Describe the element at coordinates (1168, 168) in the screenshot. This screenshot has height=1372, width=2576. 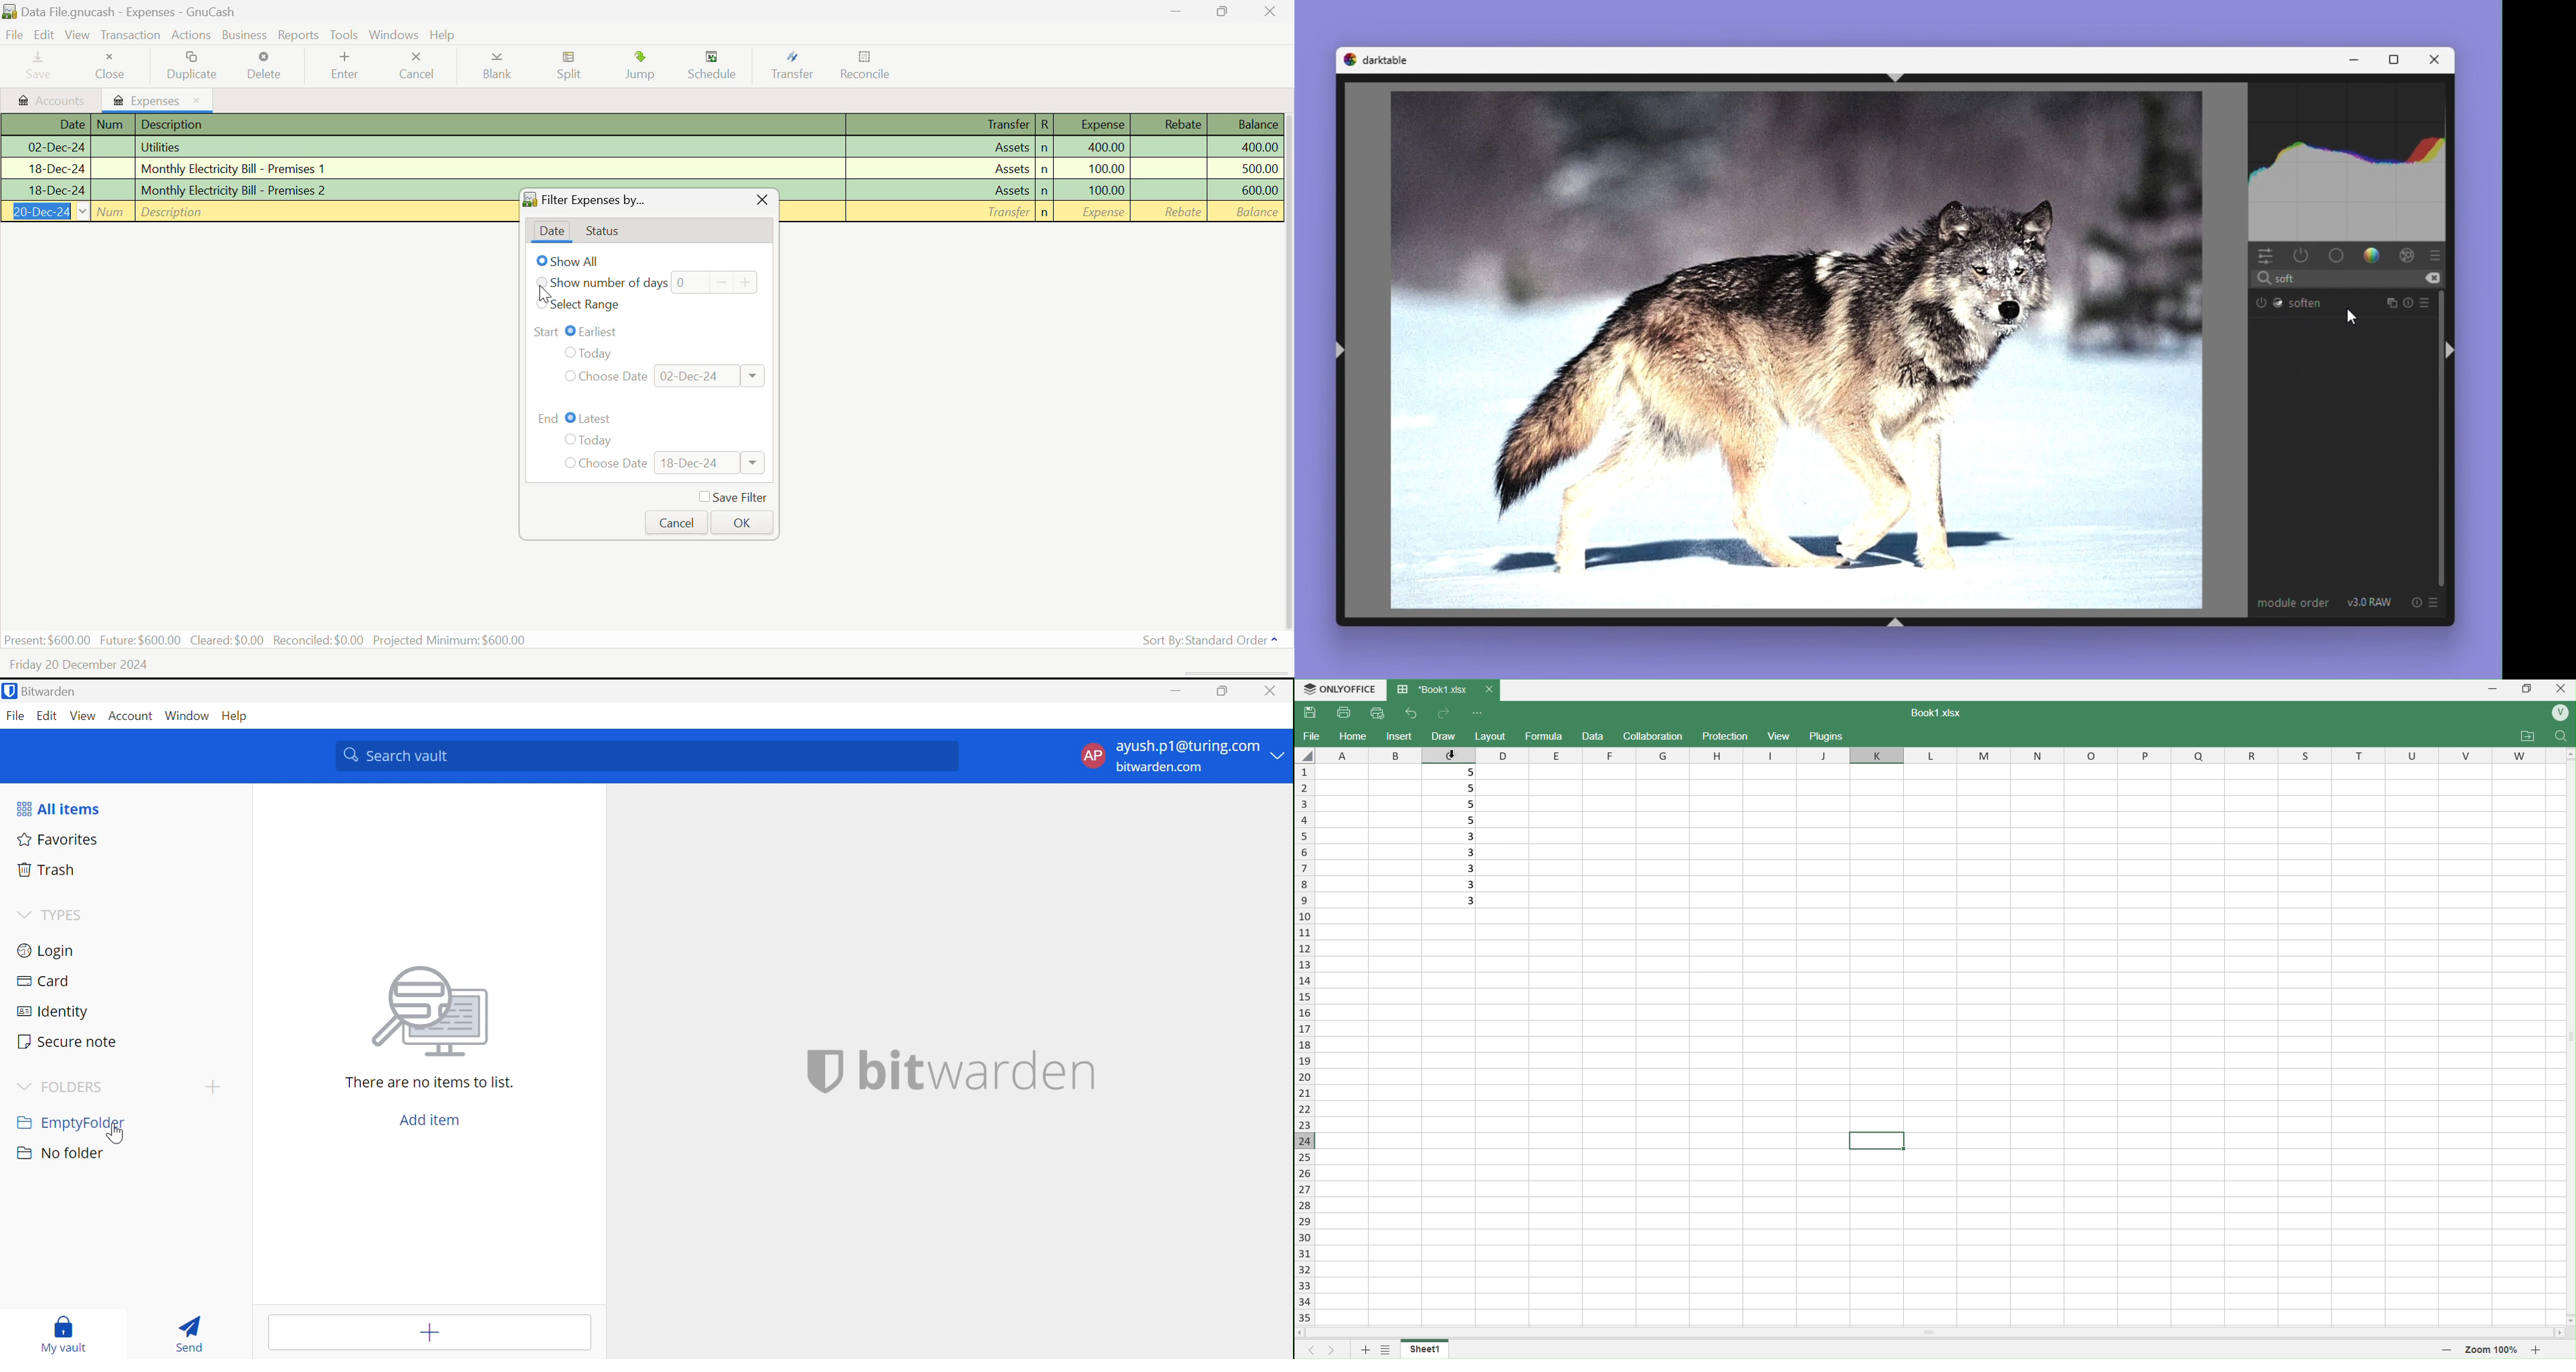
I see `Rebate` at that location.